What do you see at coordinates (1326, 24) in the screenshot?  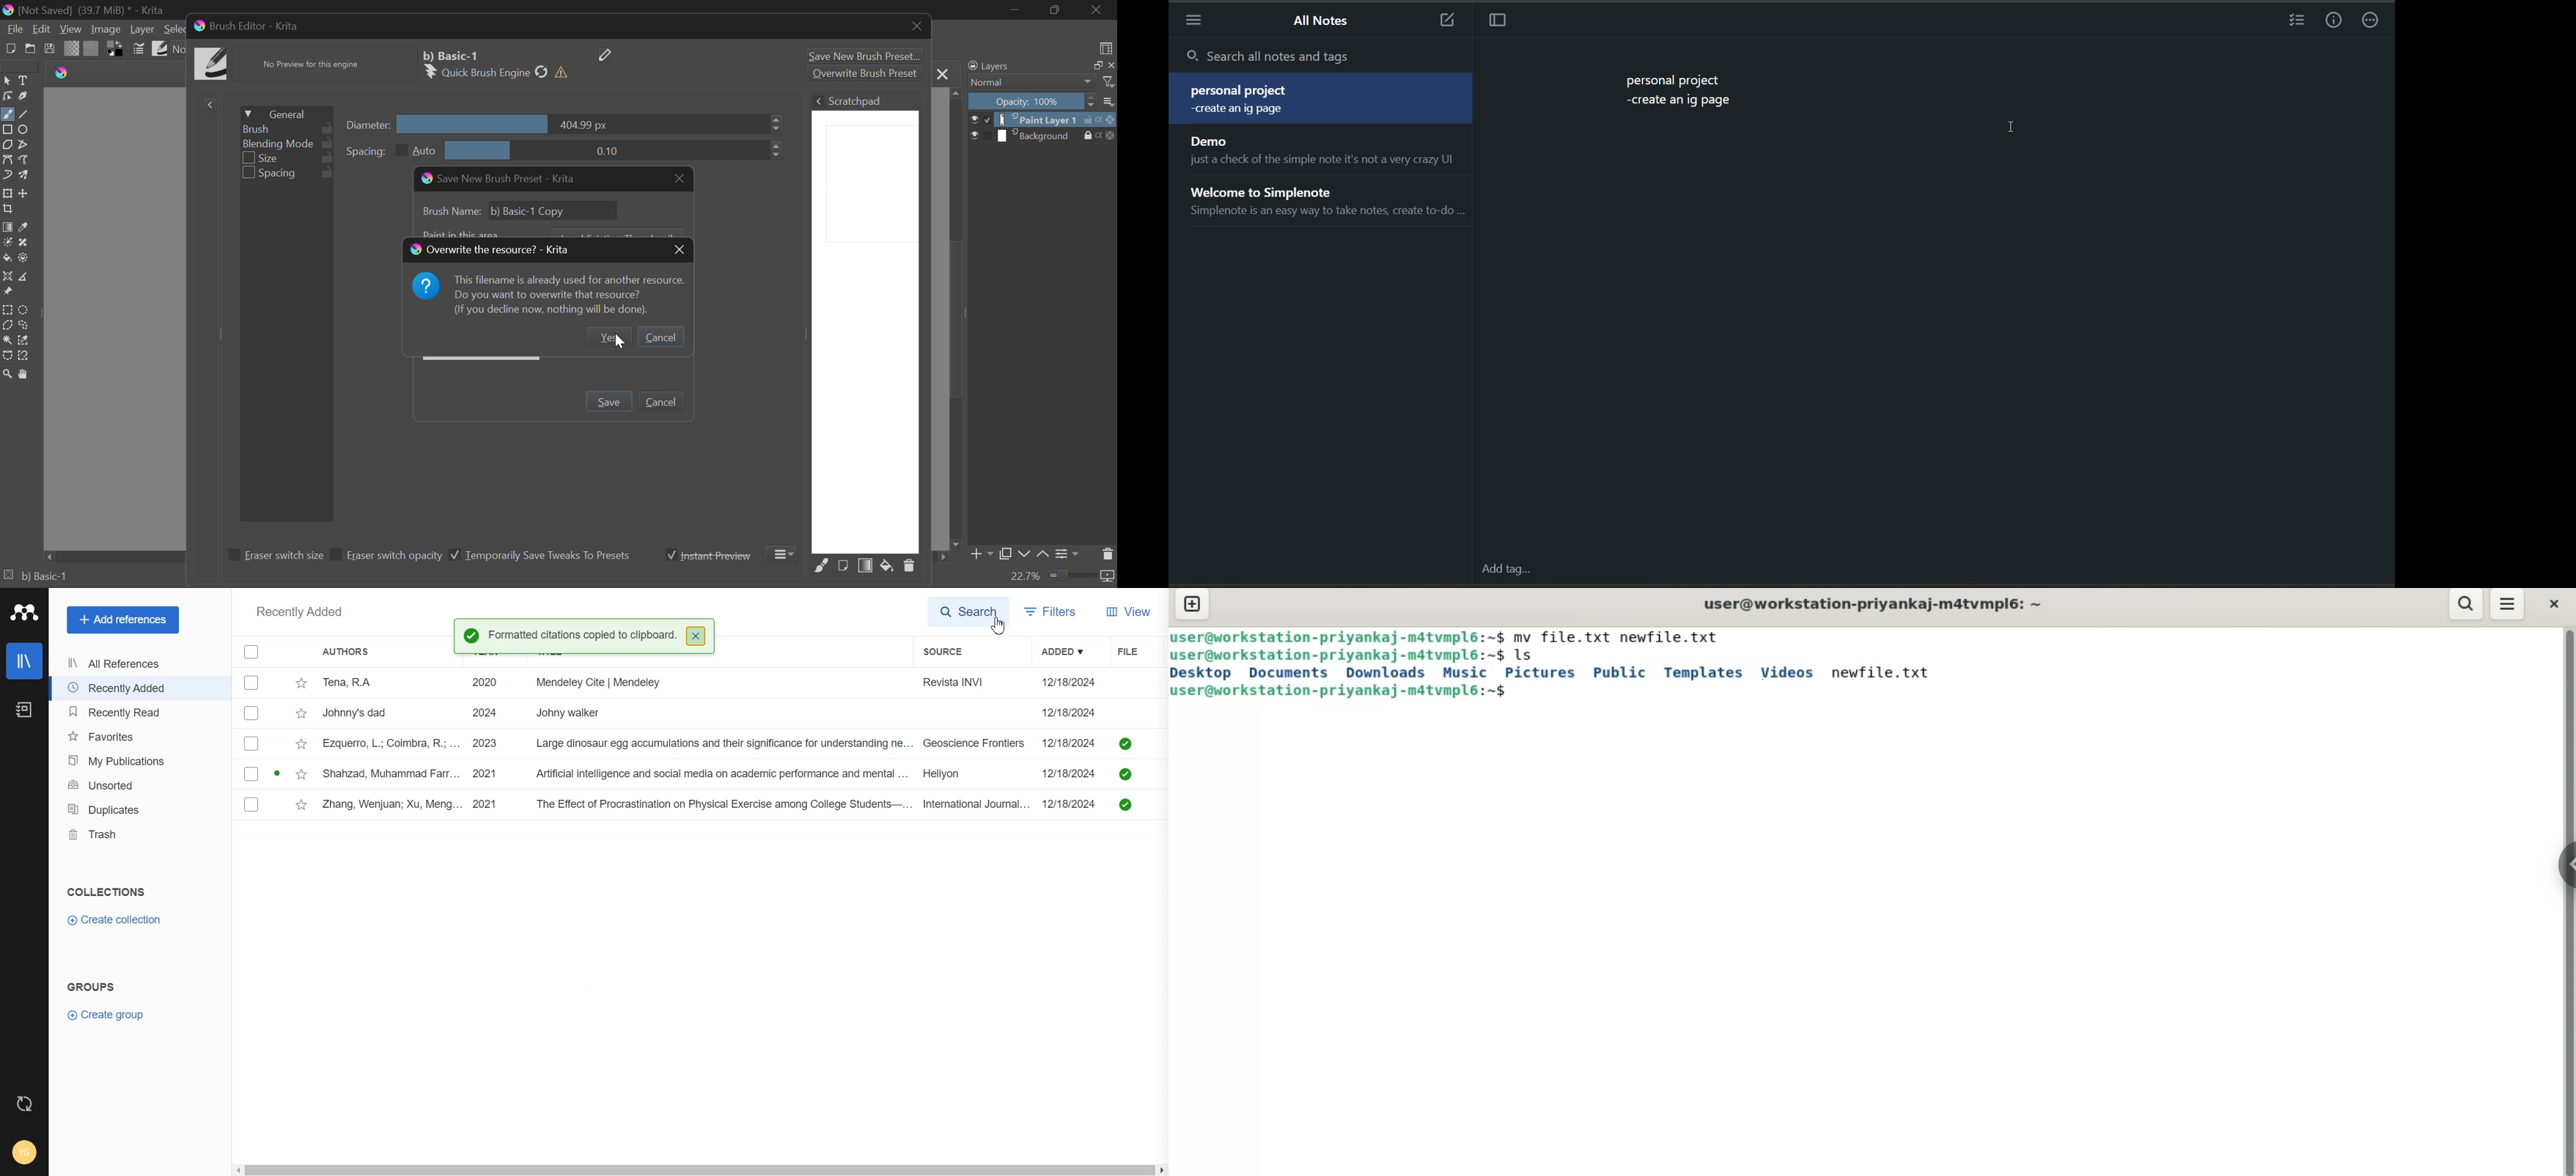 I see `all notes` at bounding box center [1326, 24].